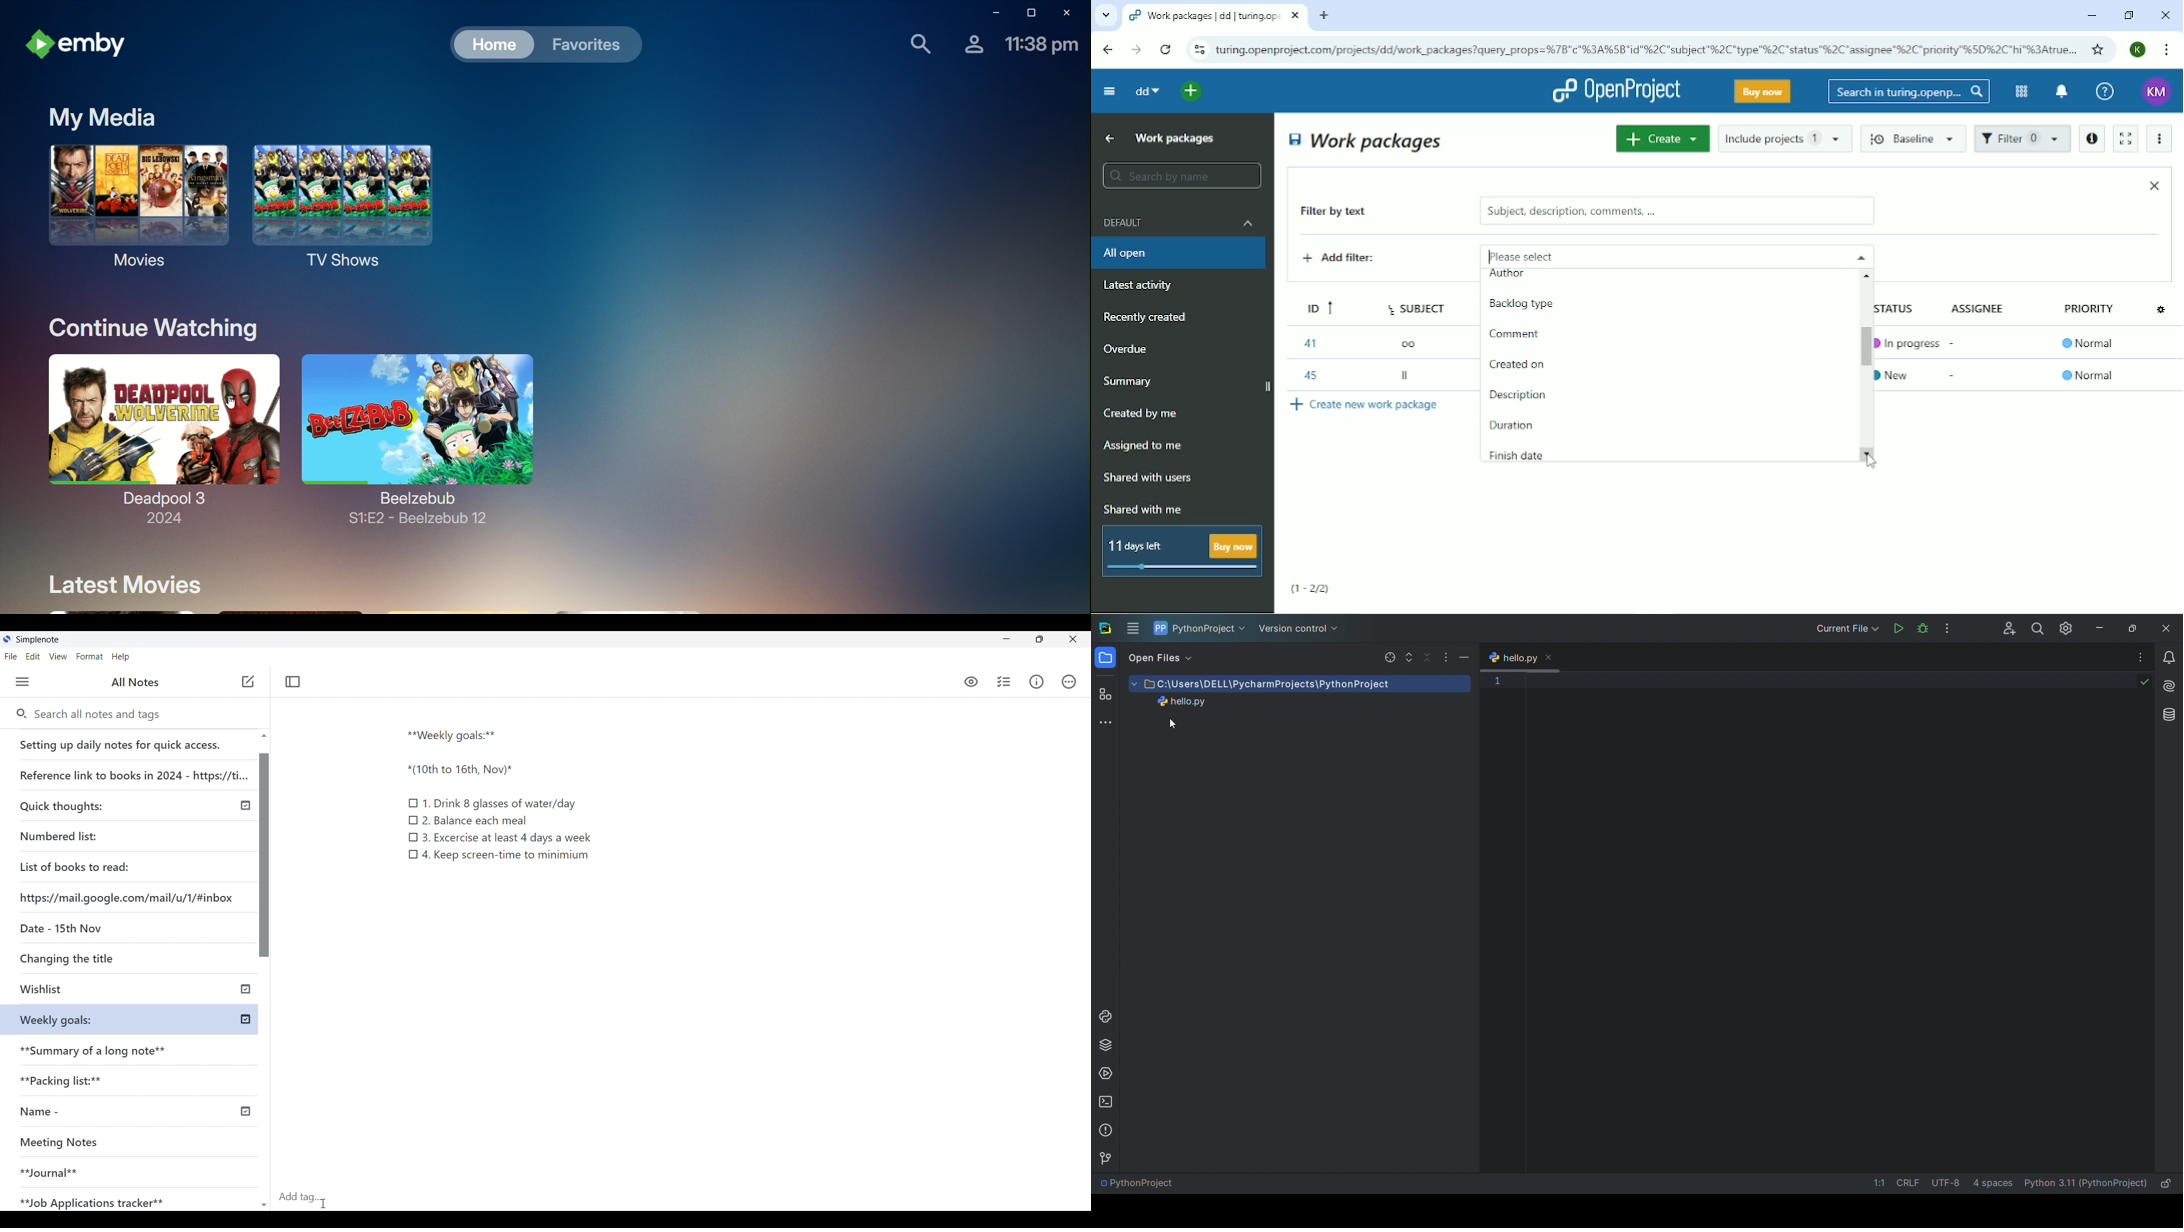 The image size is (2184, 1232). Describe the element at coordinates (1388, 657) in the screenshot. I see `select file` at that location.